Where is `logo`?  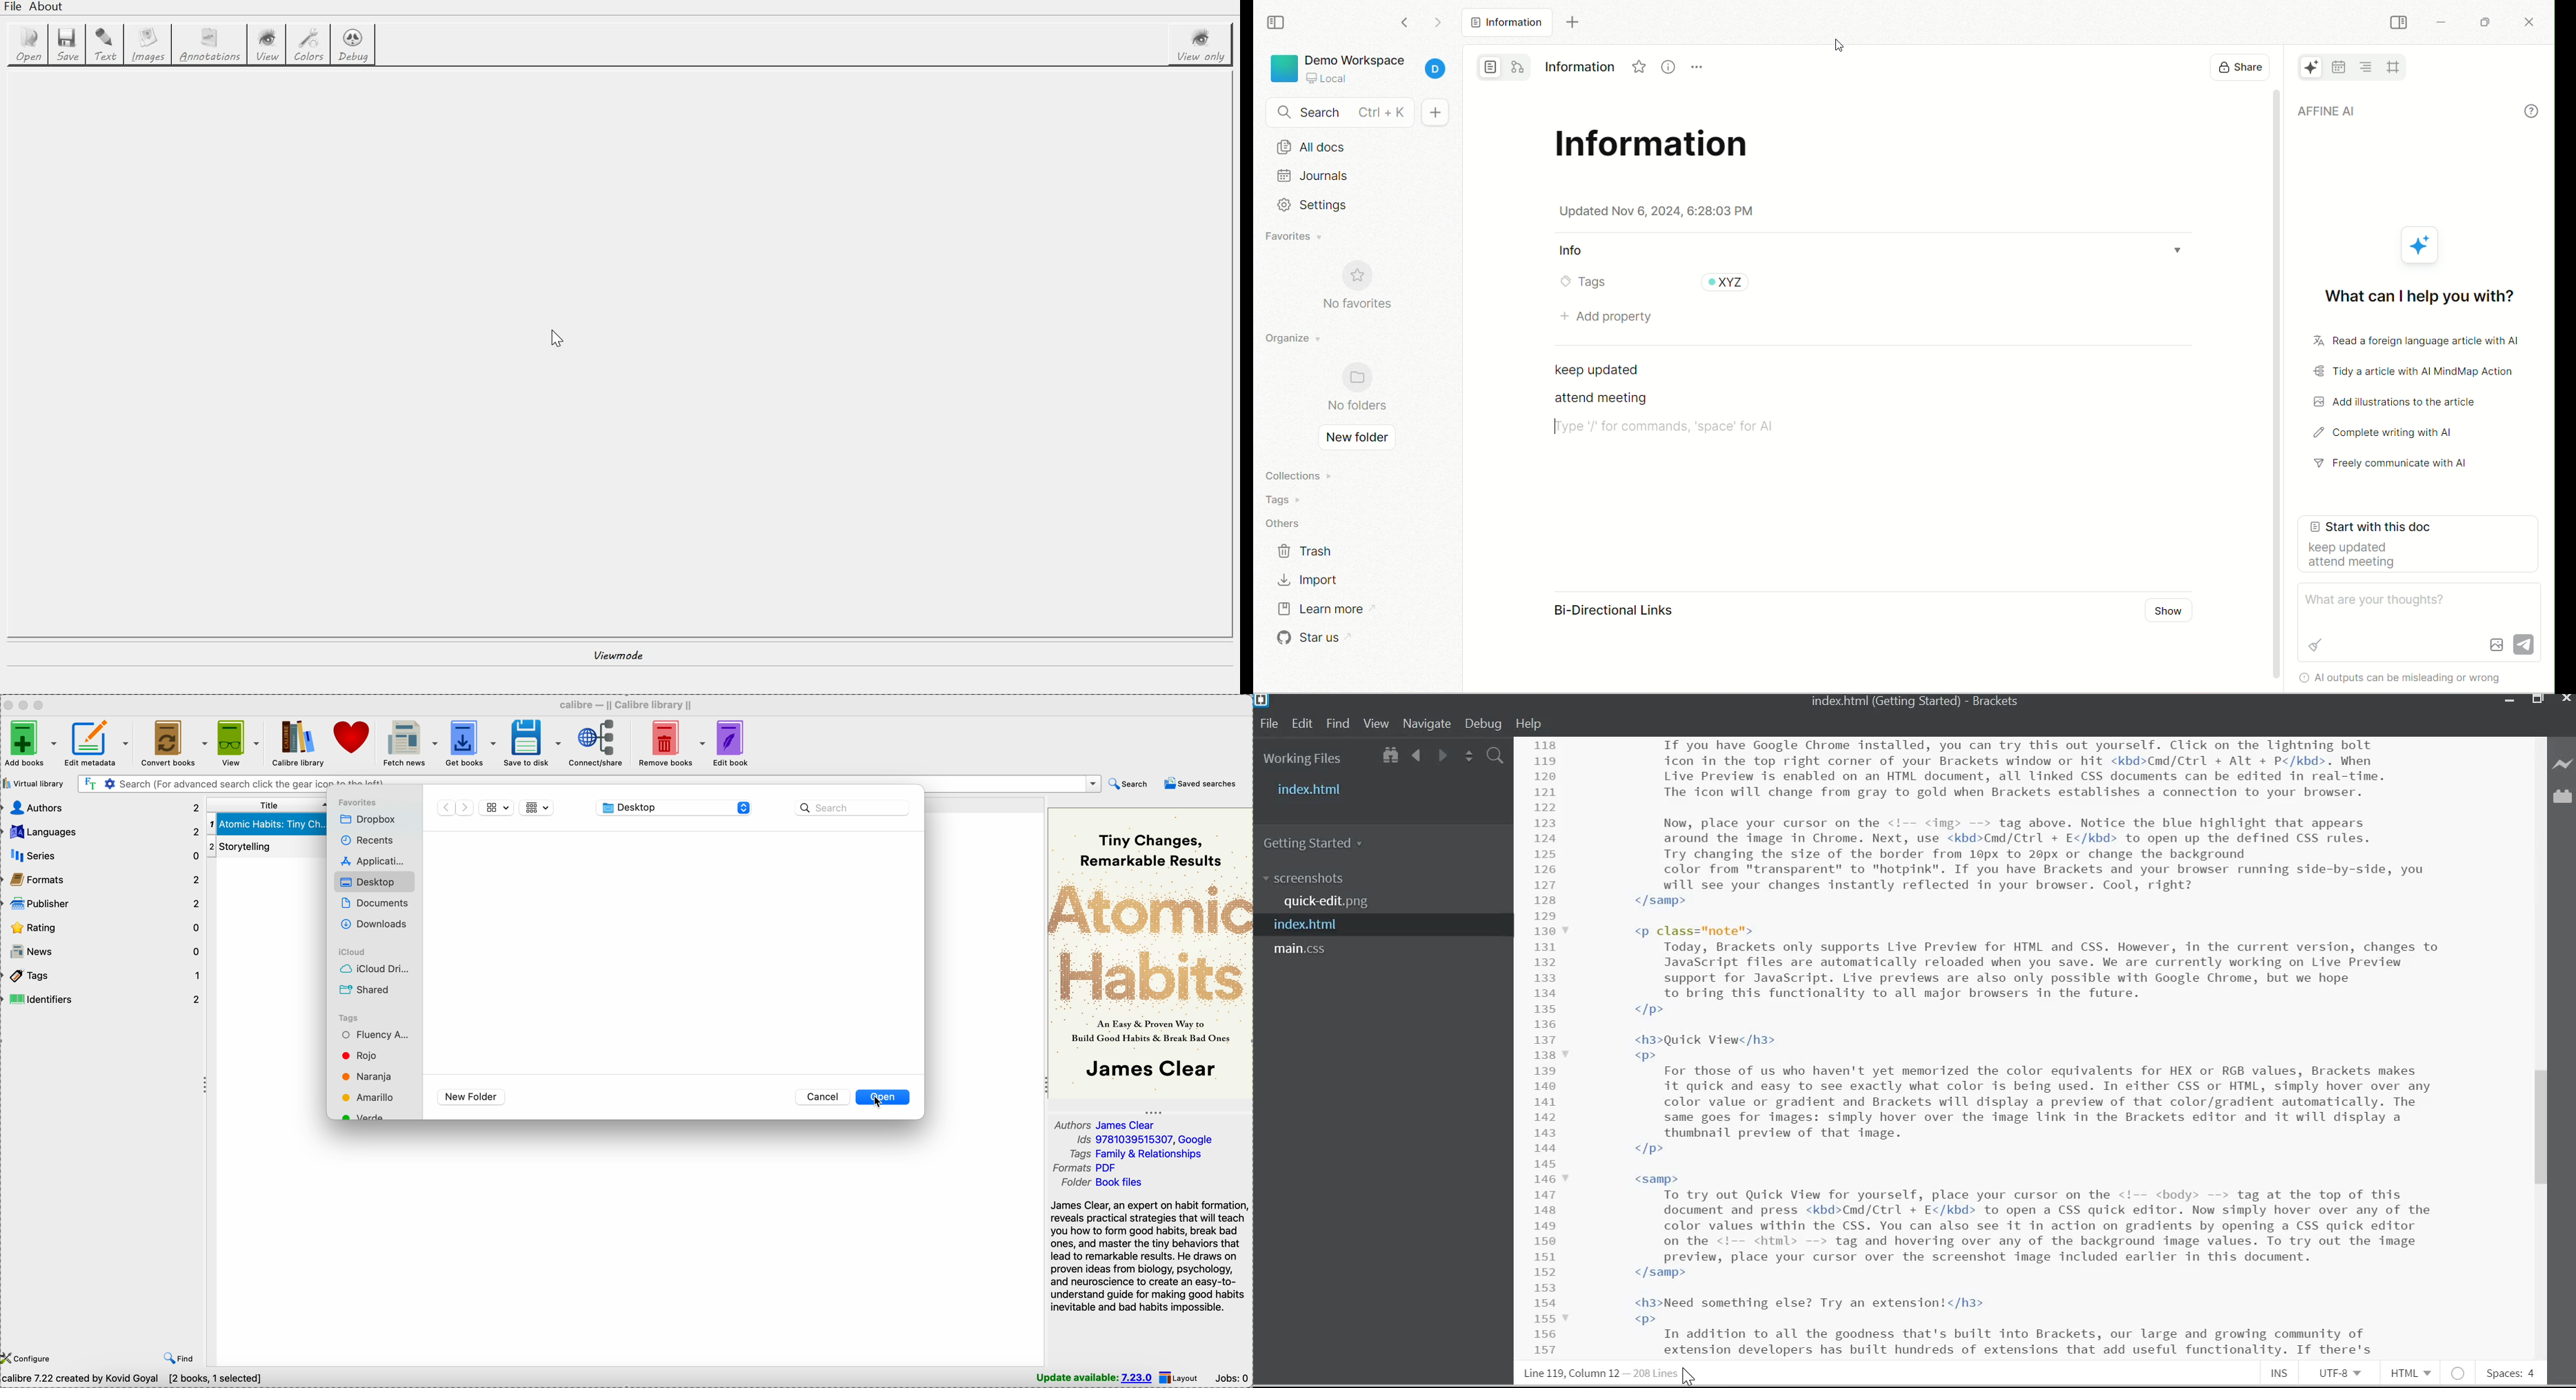 logo is located at coordinates (1282, 71).